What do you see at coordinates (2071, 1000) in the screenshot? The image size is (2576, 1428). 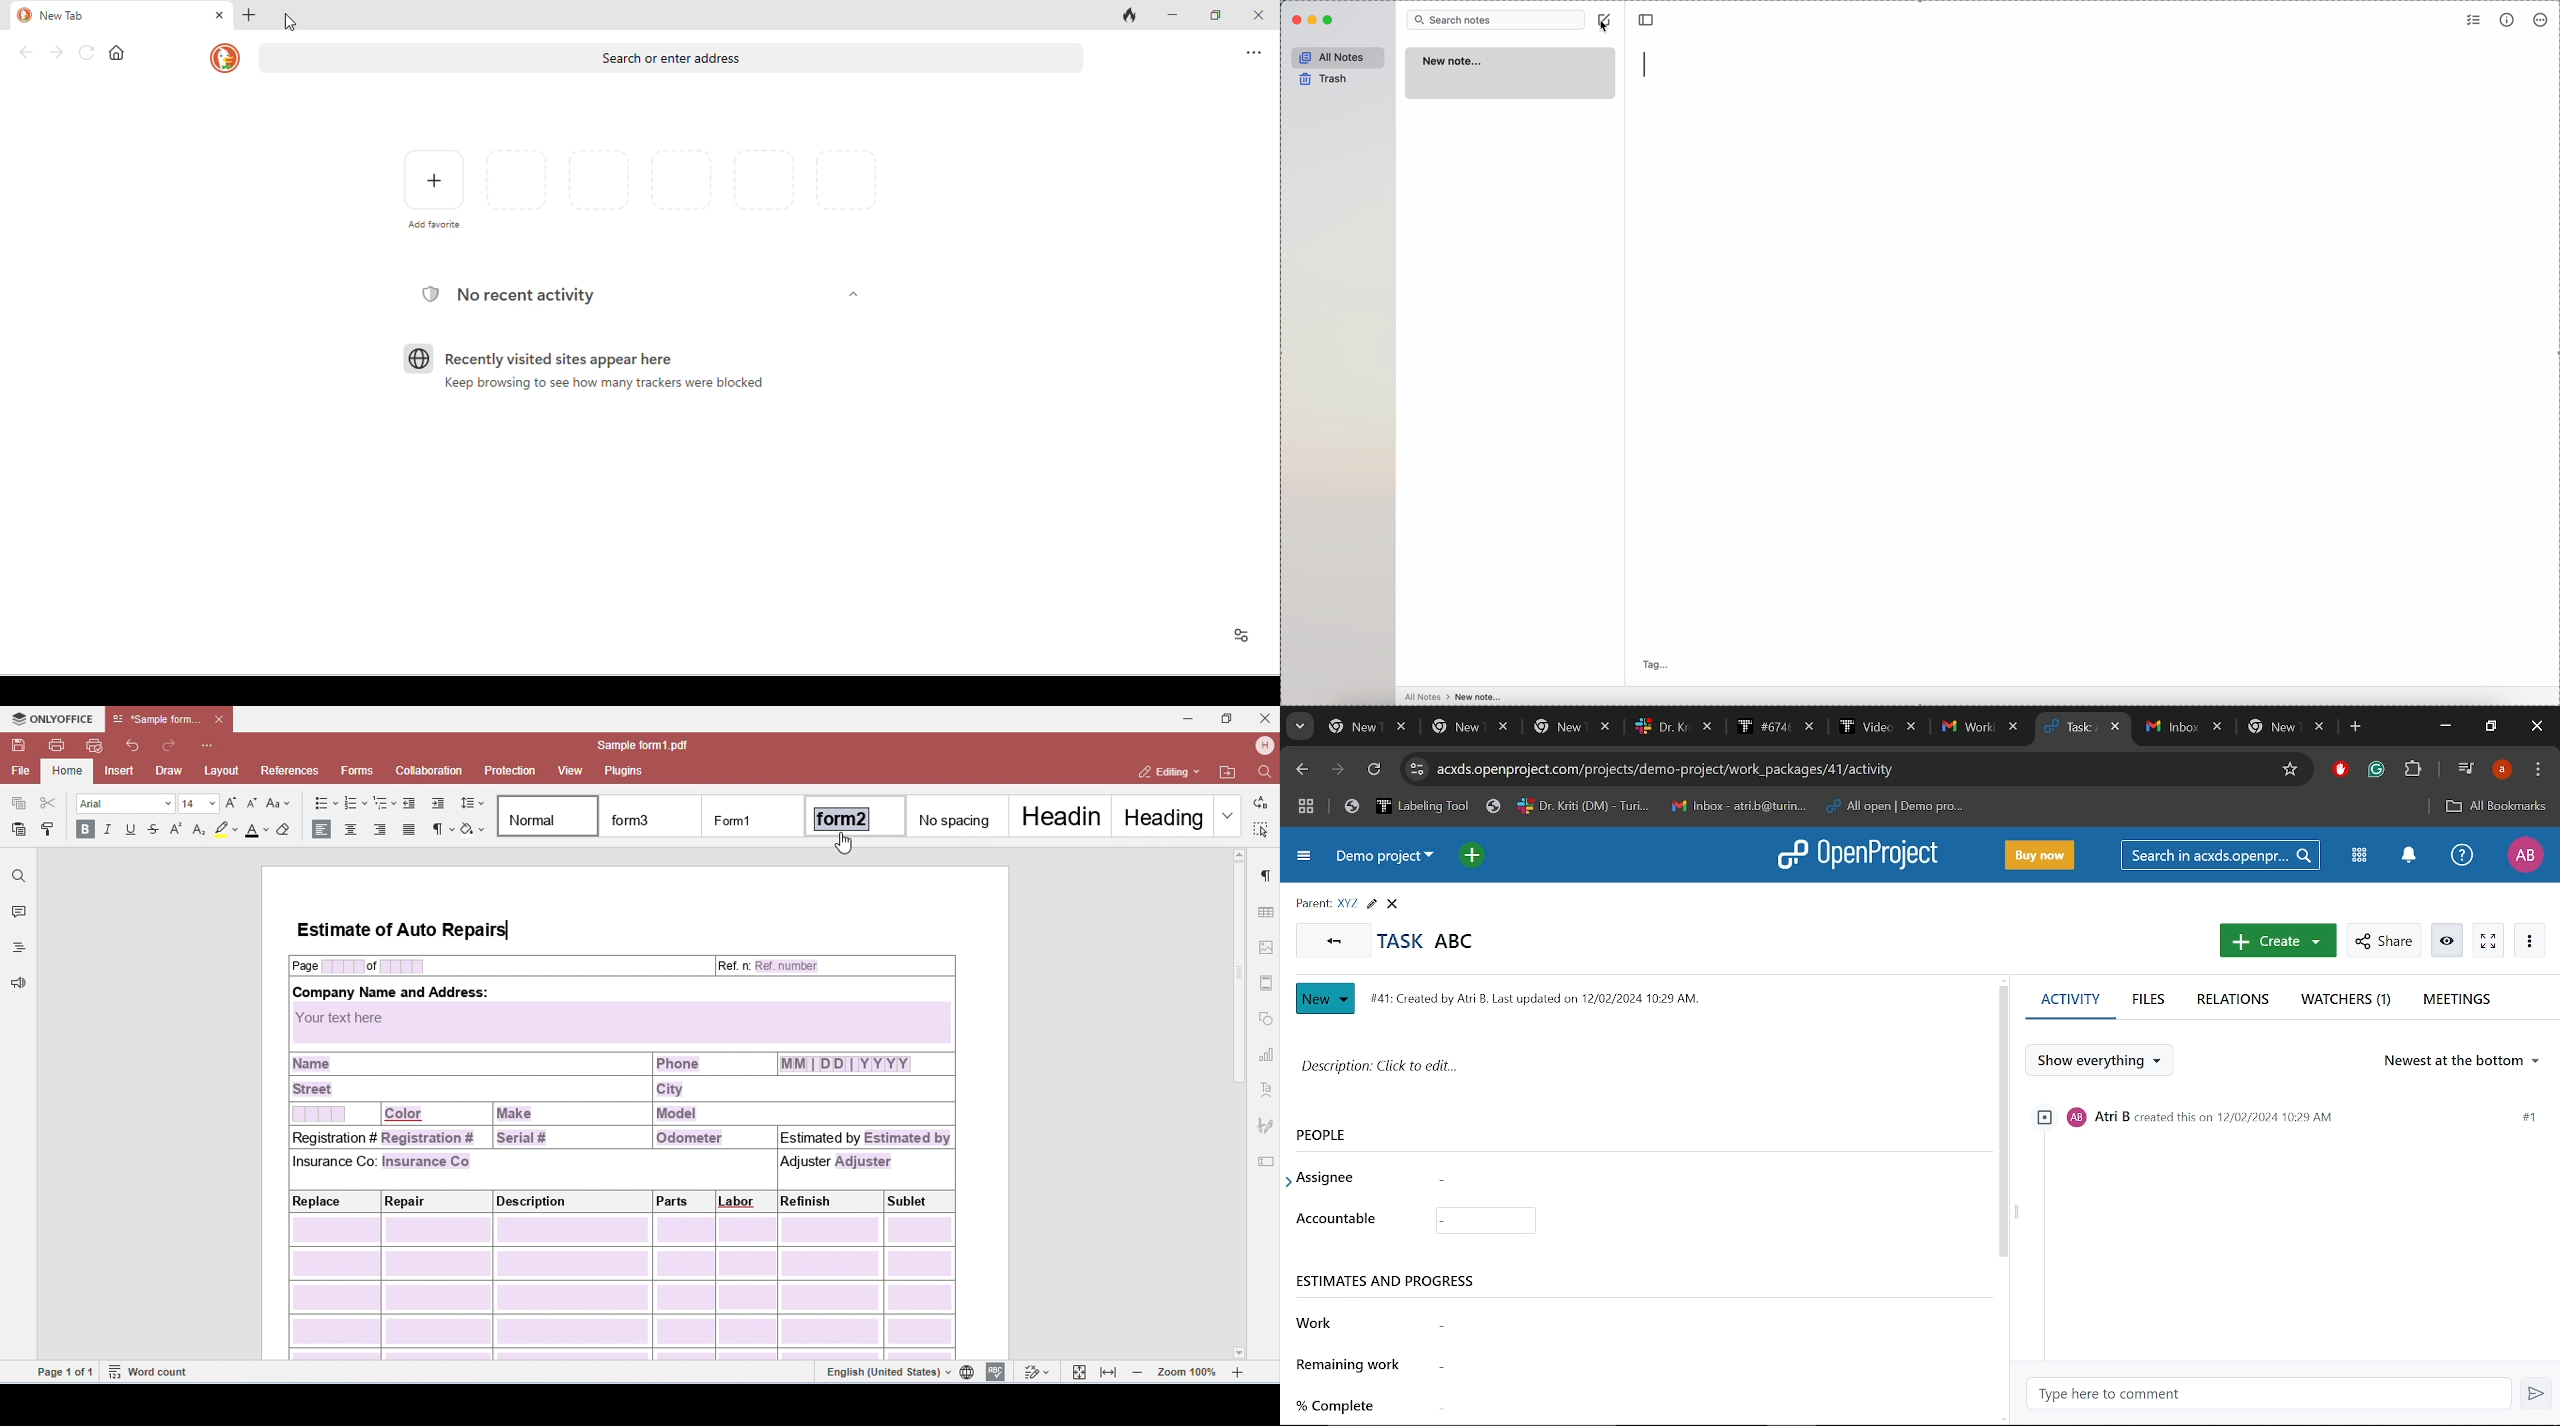 I see `Activity` at bounding box center [2071, 1000].